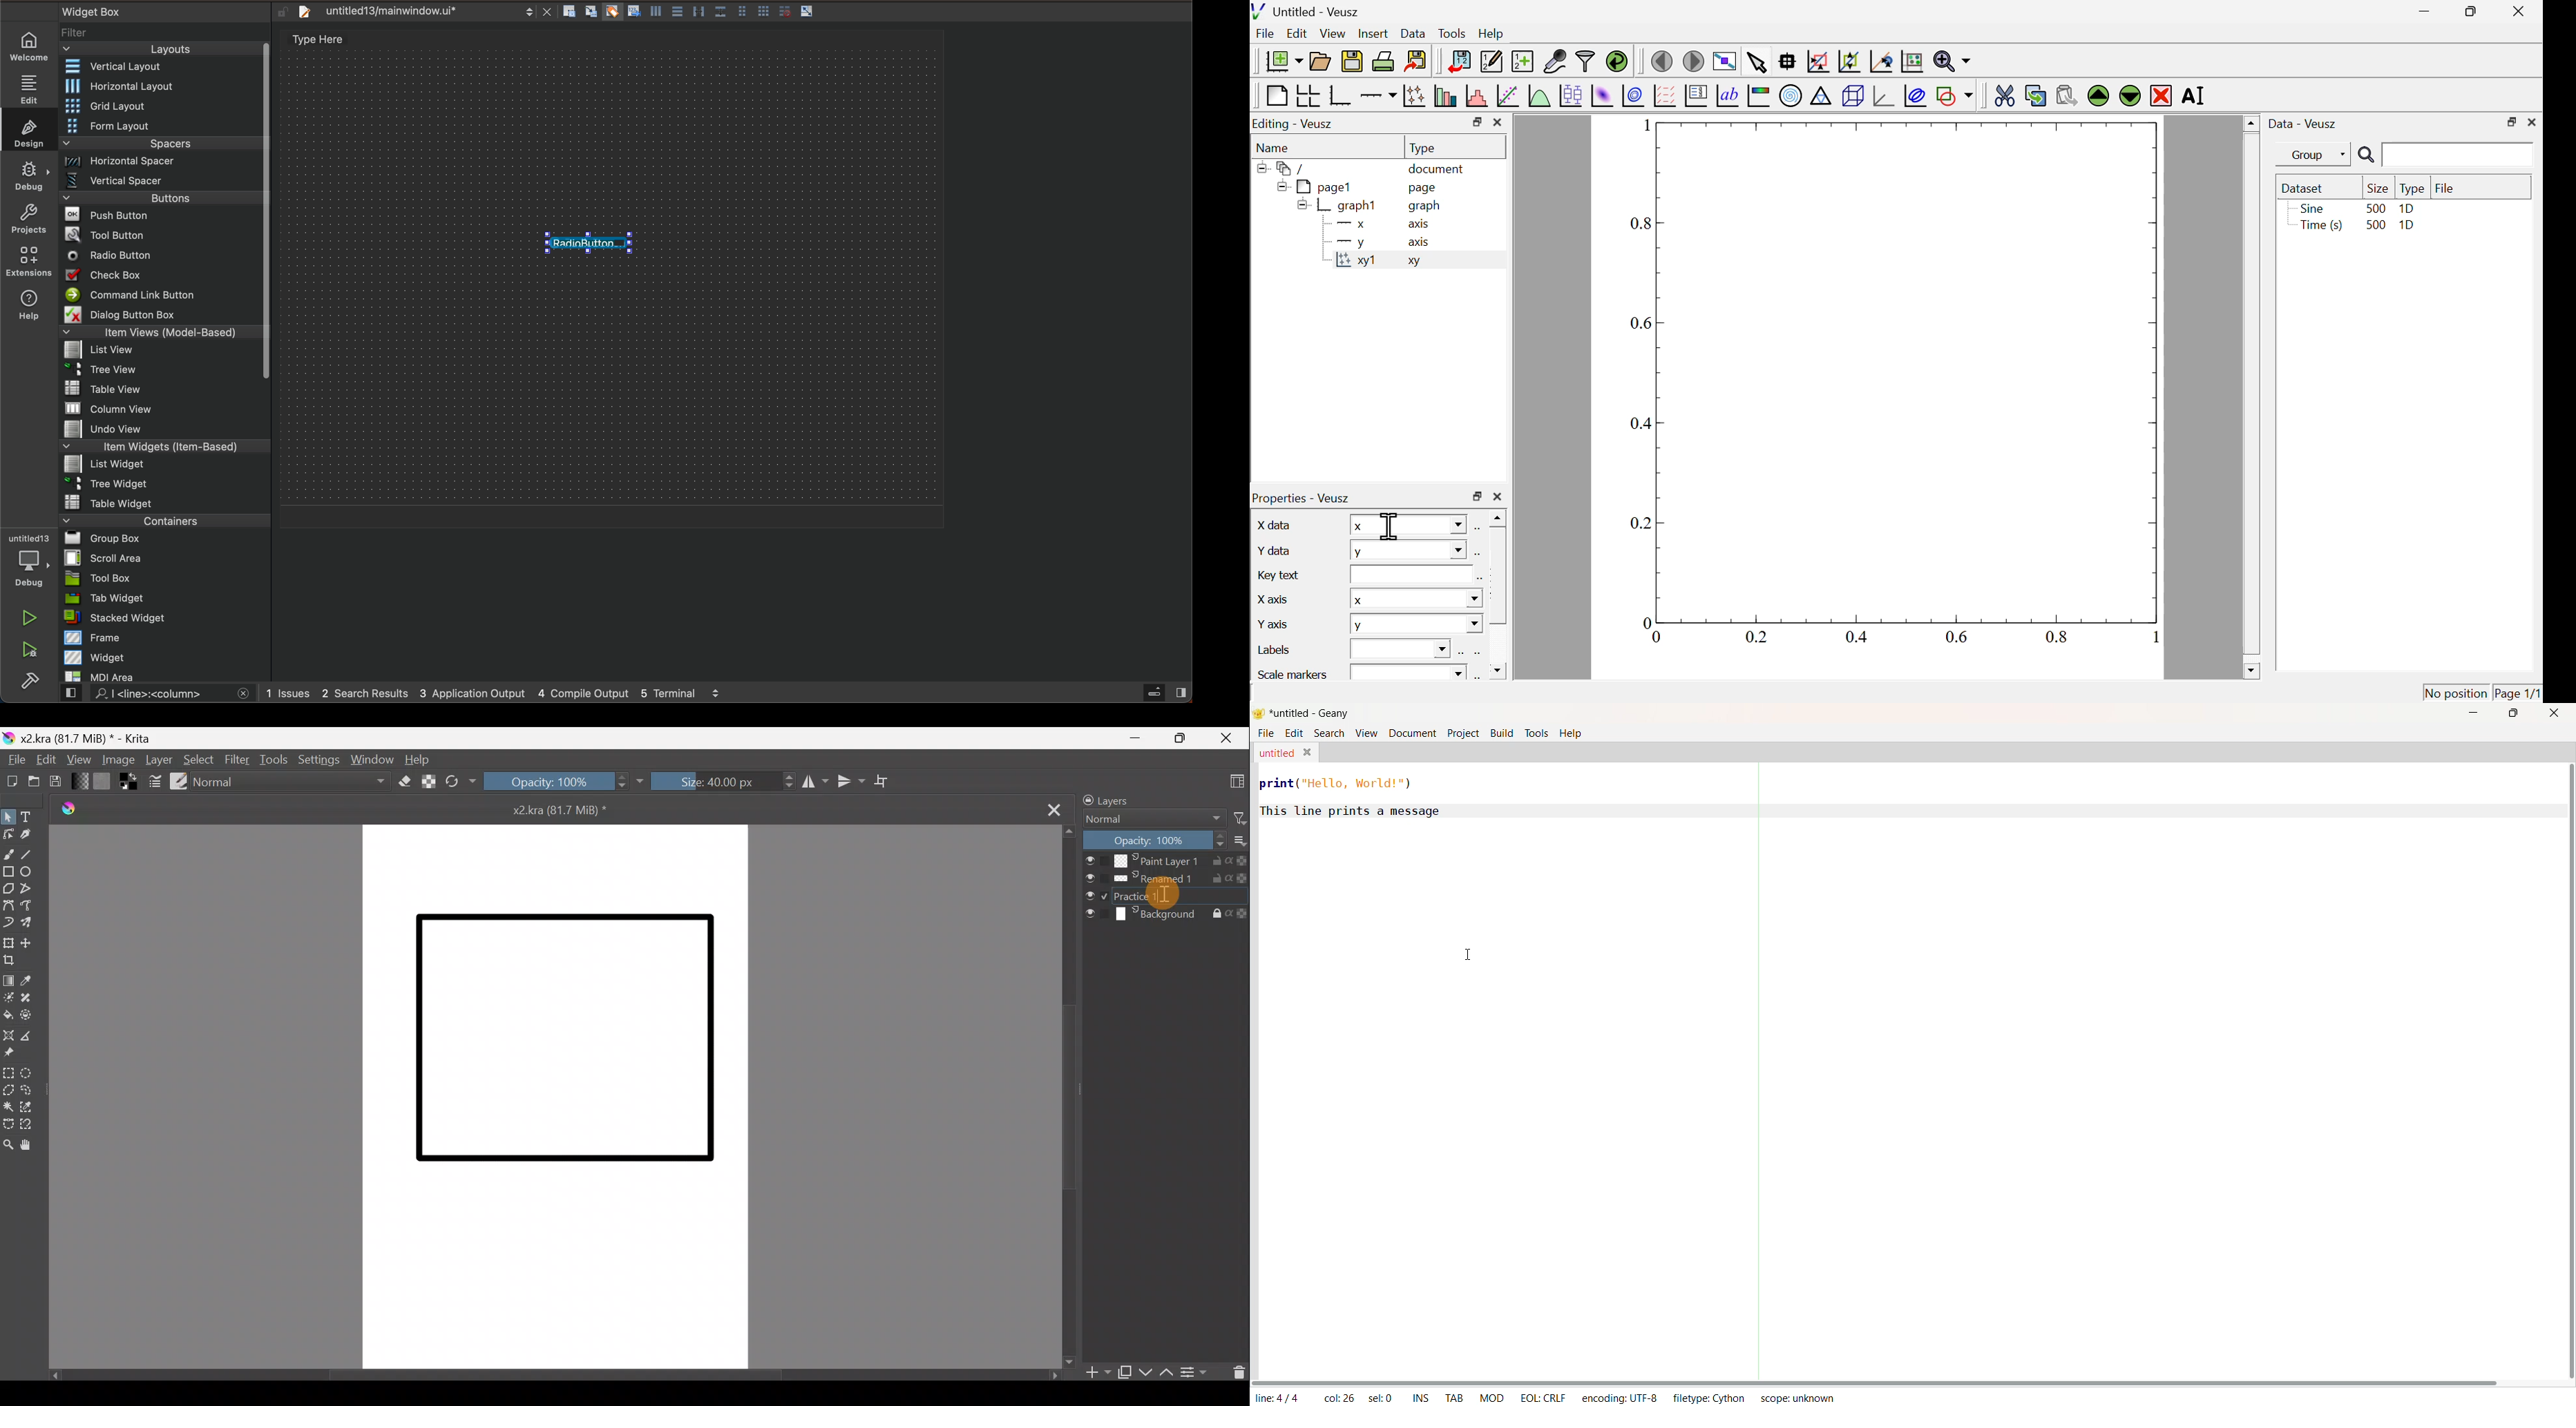  What do you see at coordinates (586, 243) in the screenshot?
I see `start typing` at bounding box center [586, 243].